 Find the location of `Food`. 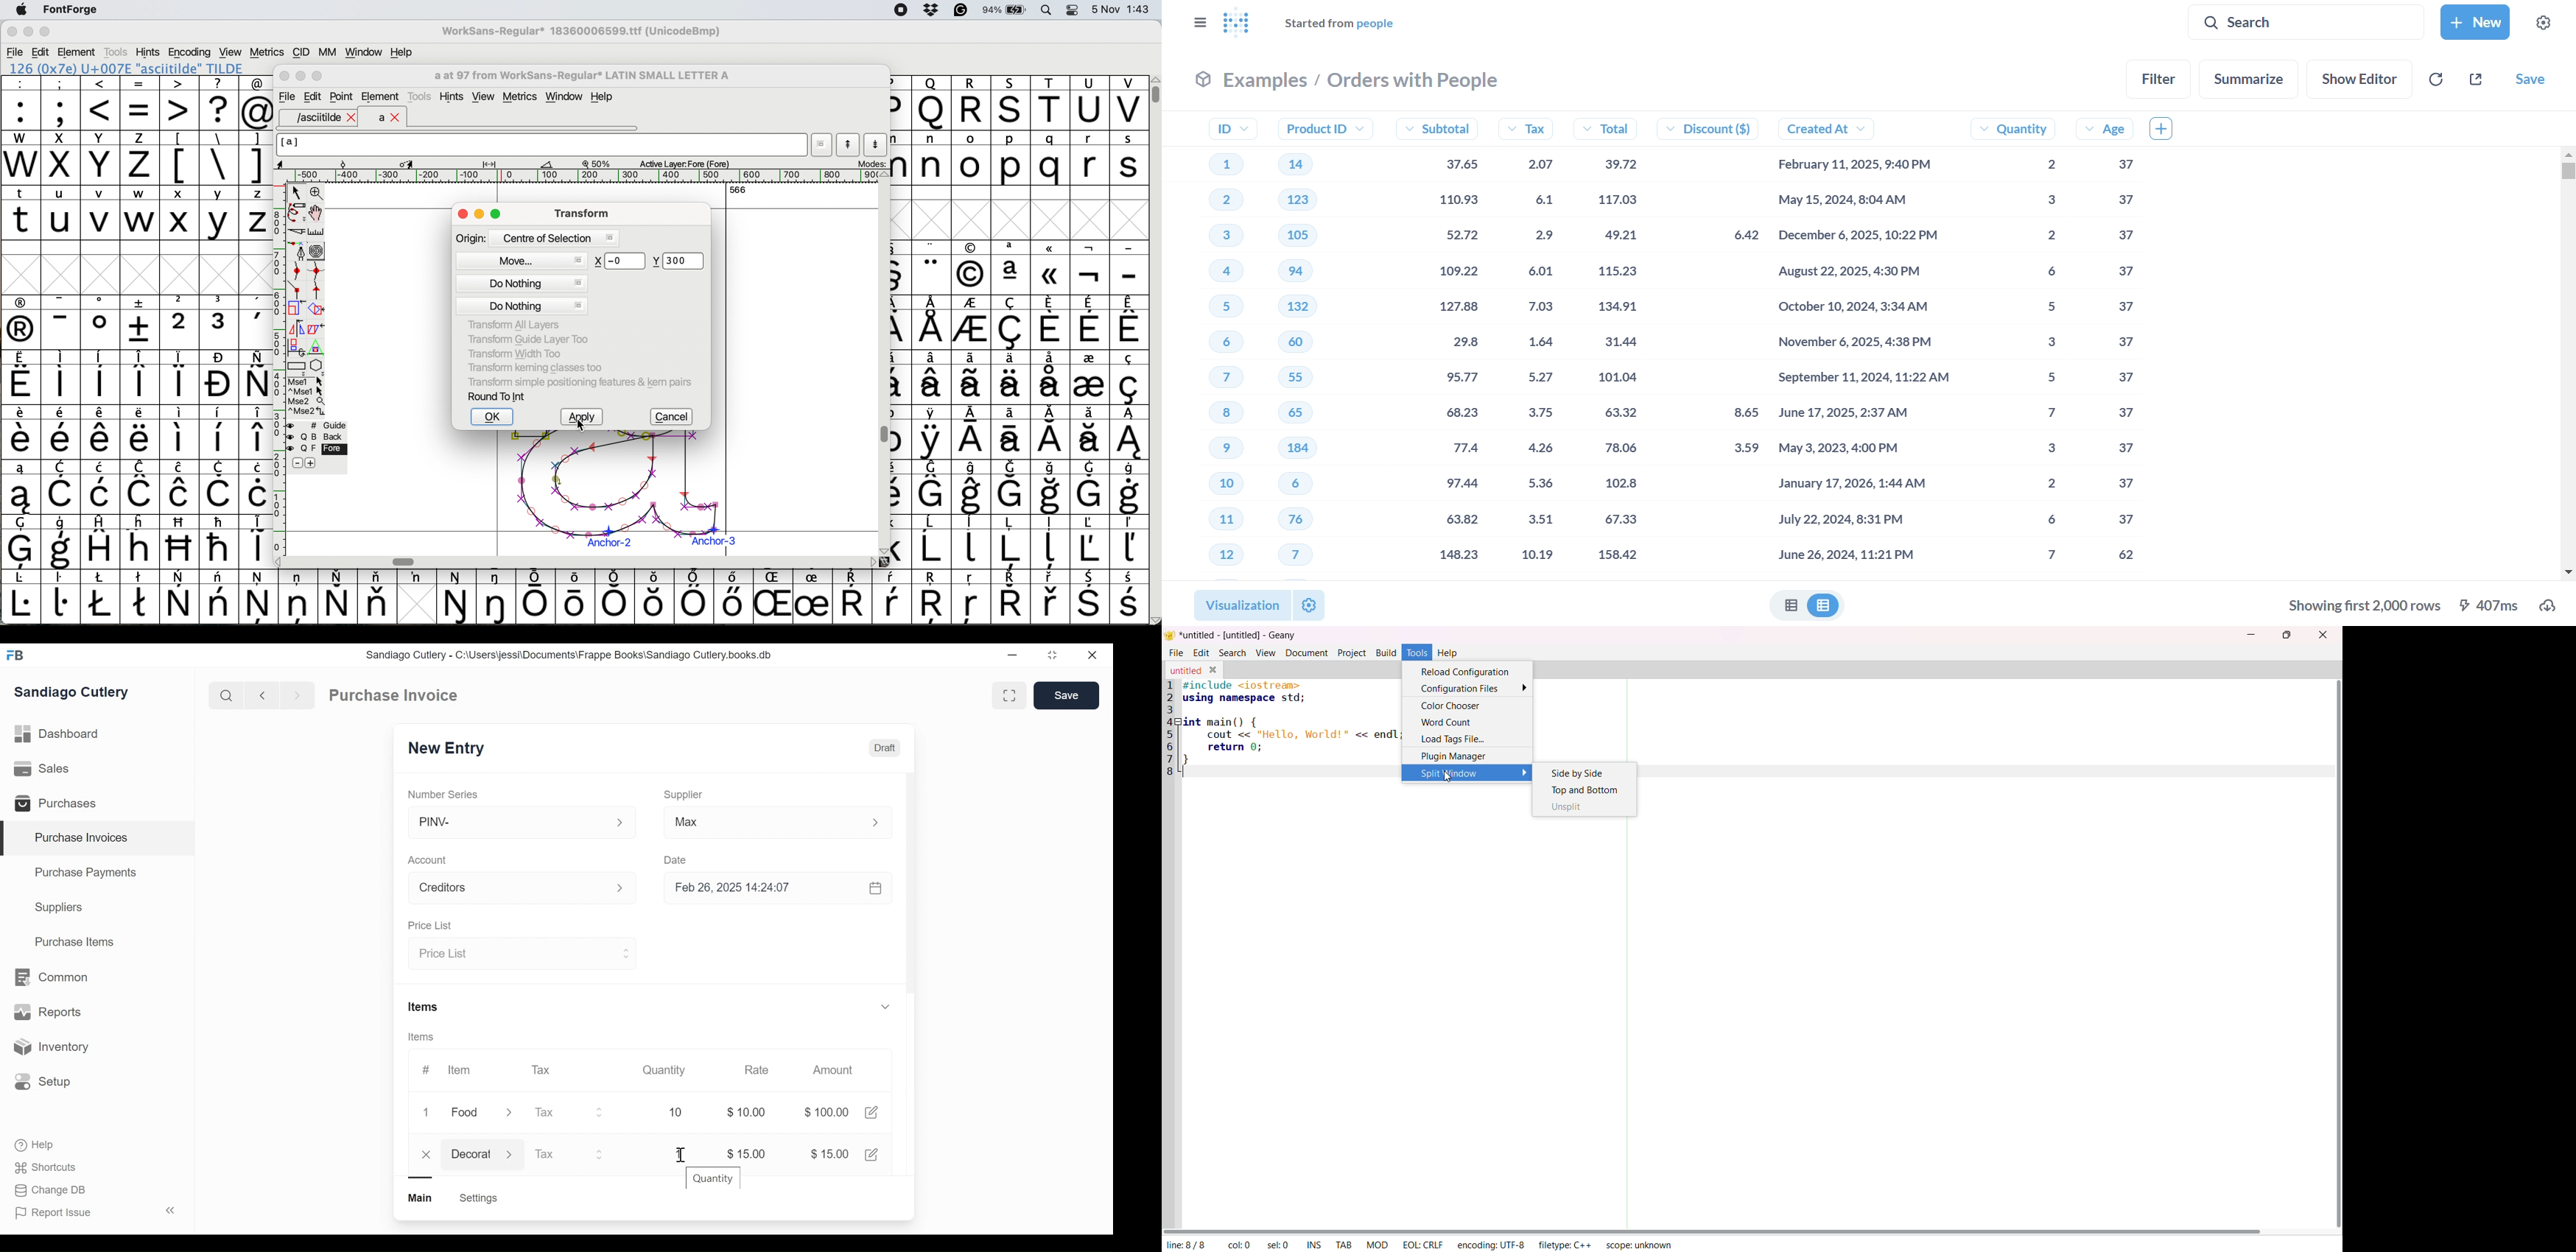

Food is located at coordinates (467, 1113).